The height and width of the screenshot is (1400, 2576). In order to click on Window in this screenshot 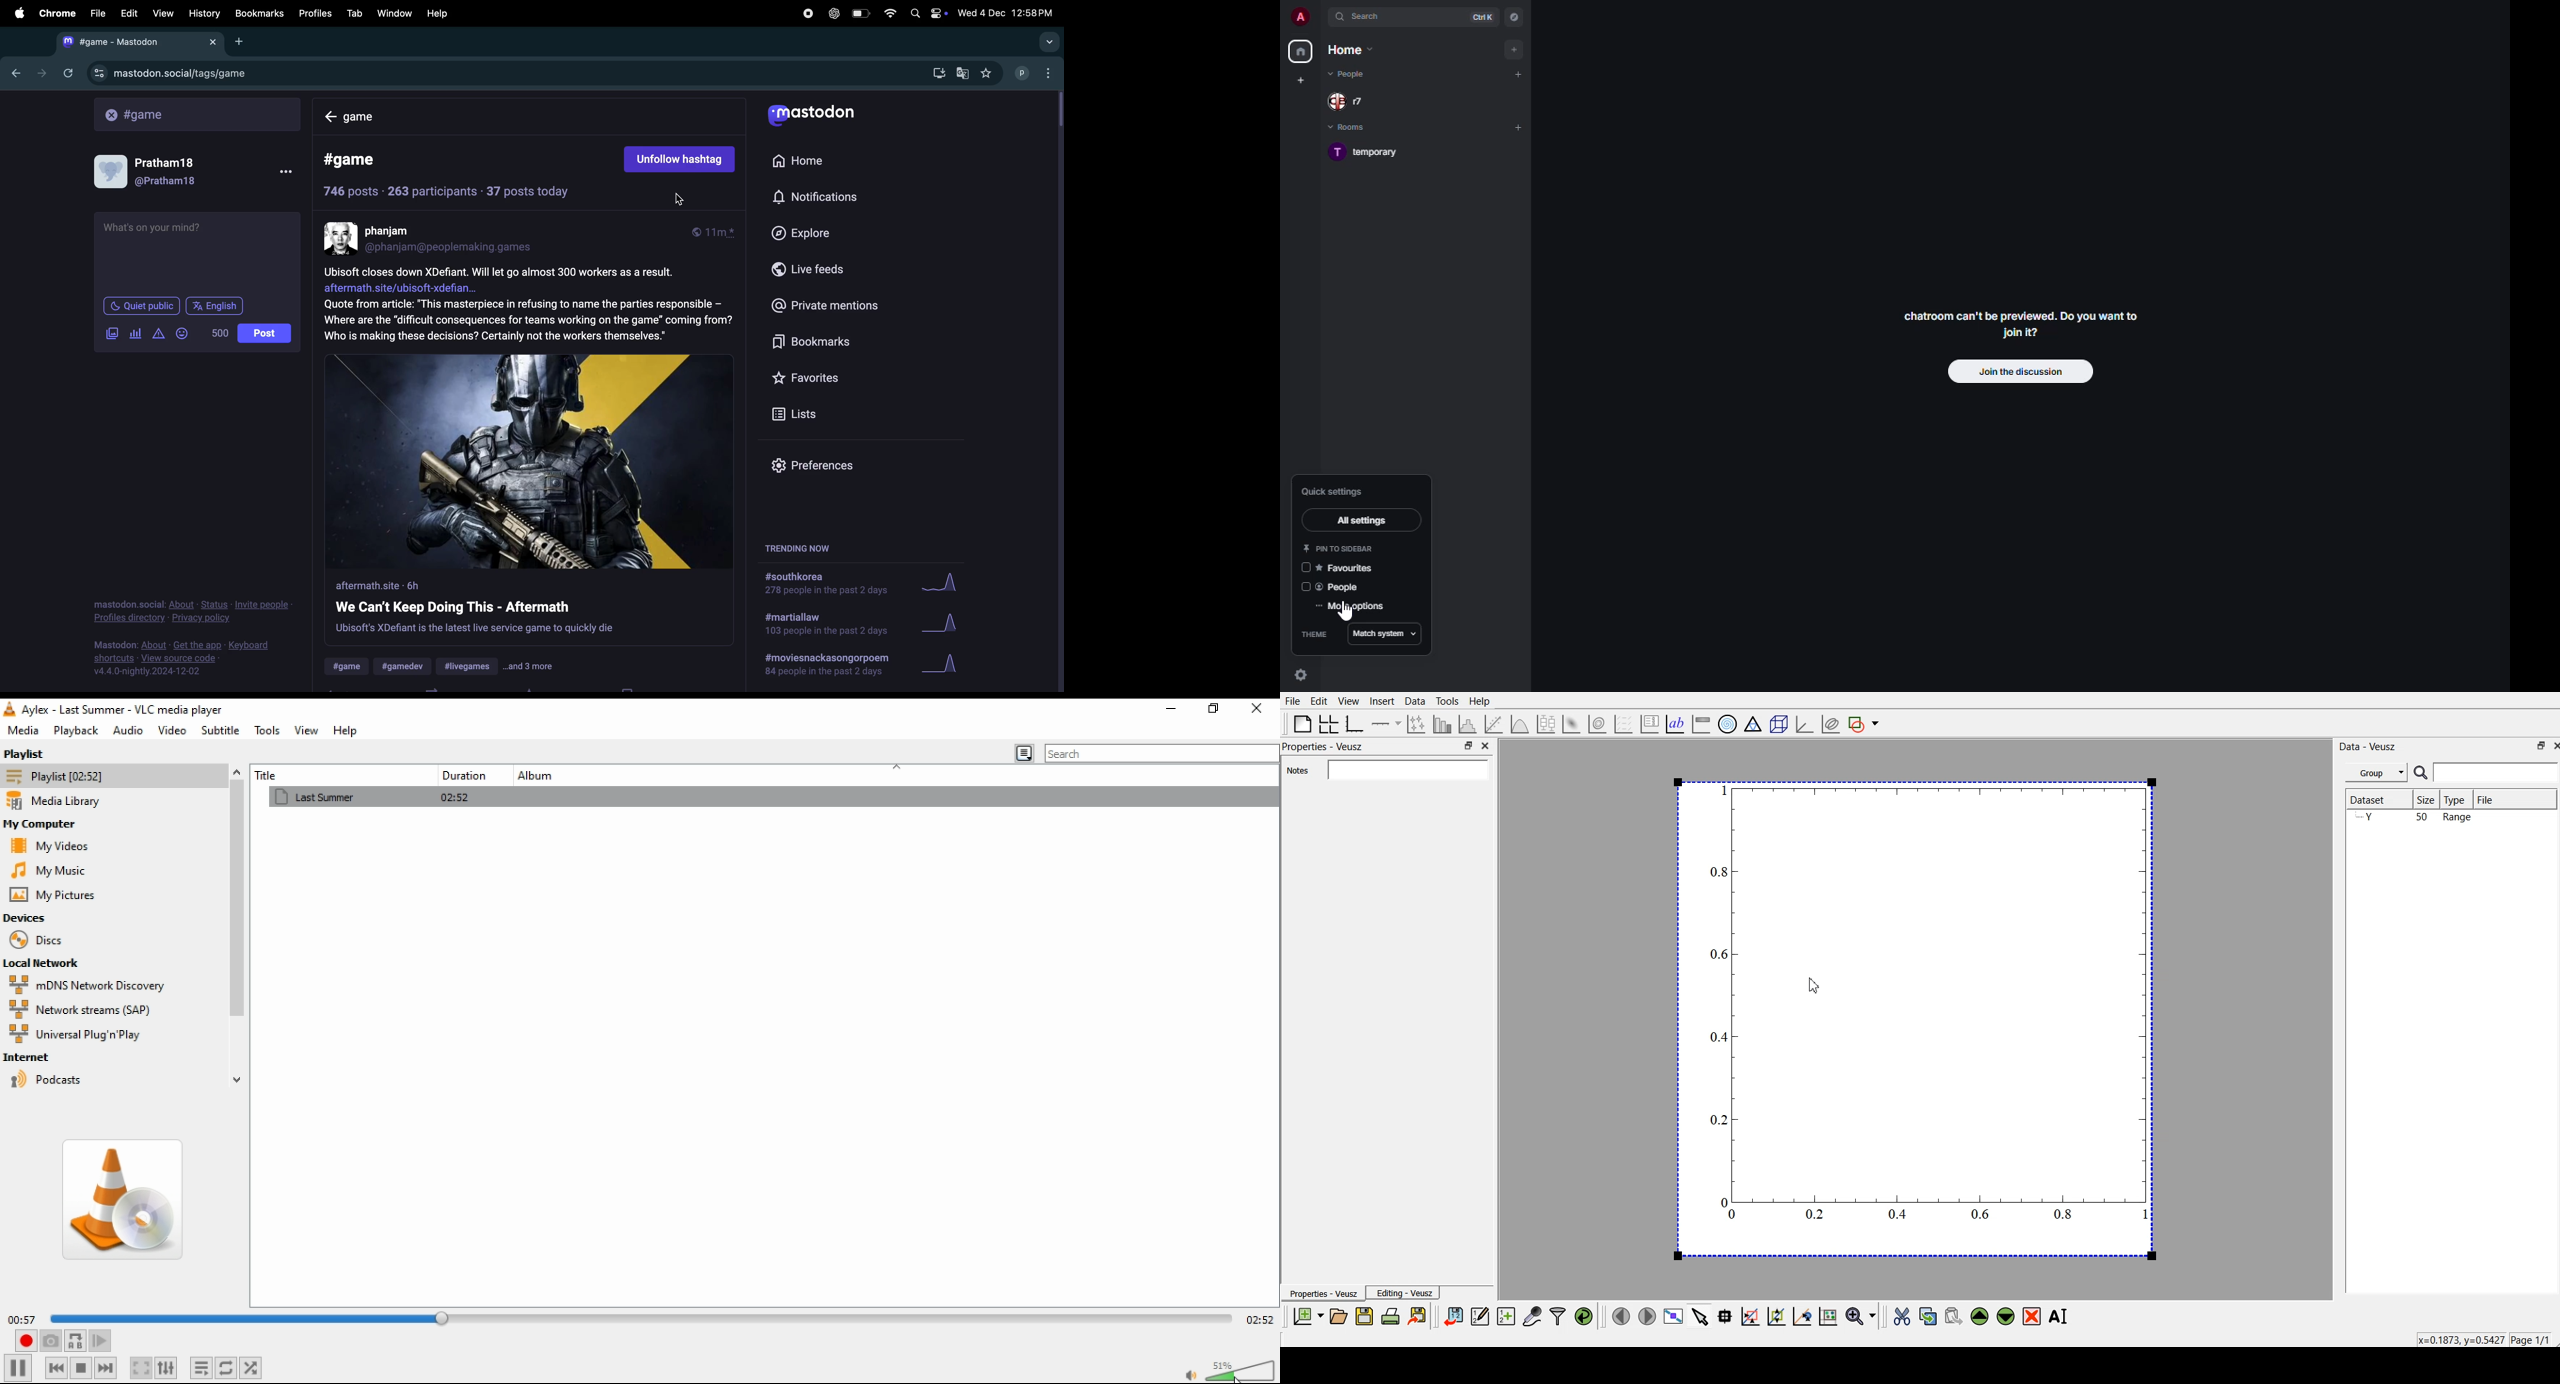, I will do `click(394, 13)`.